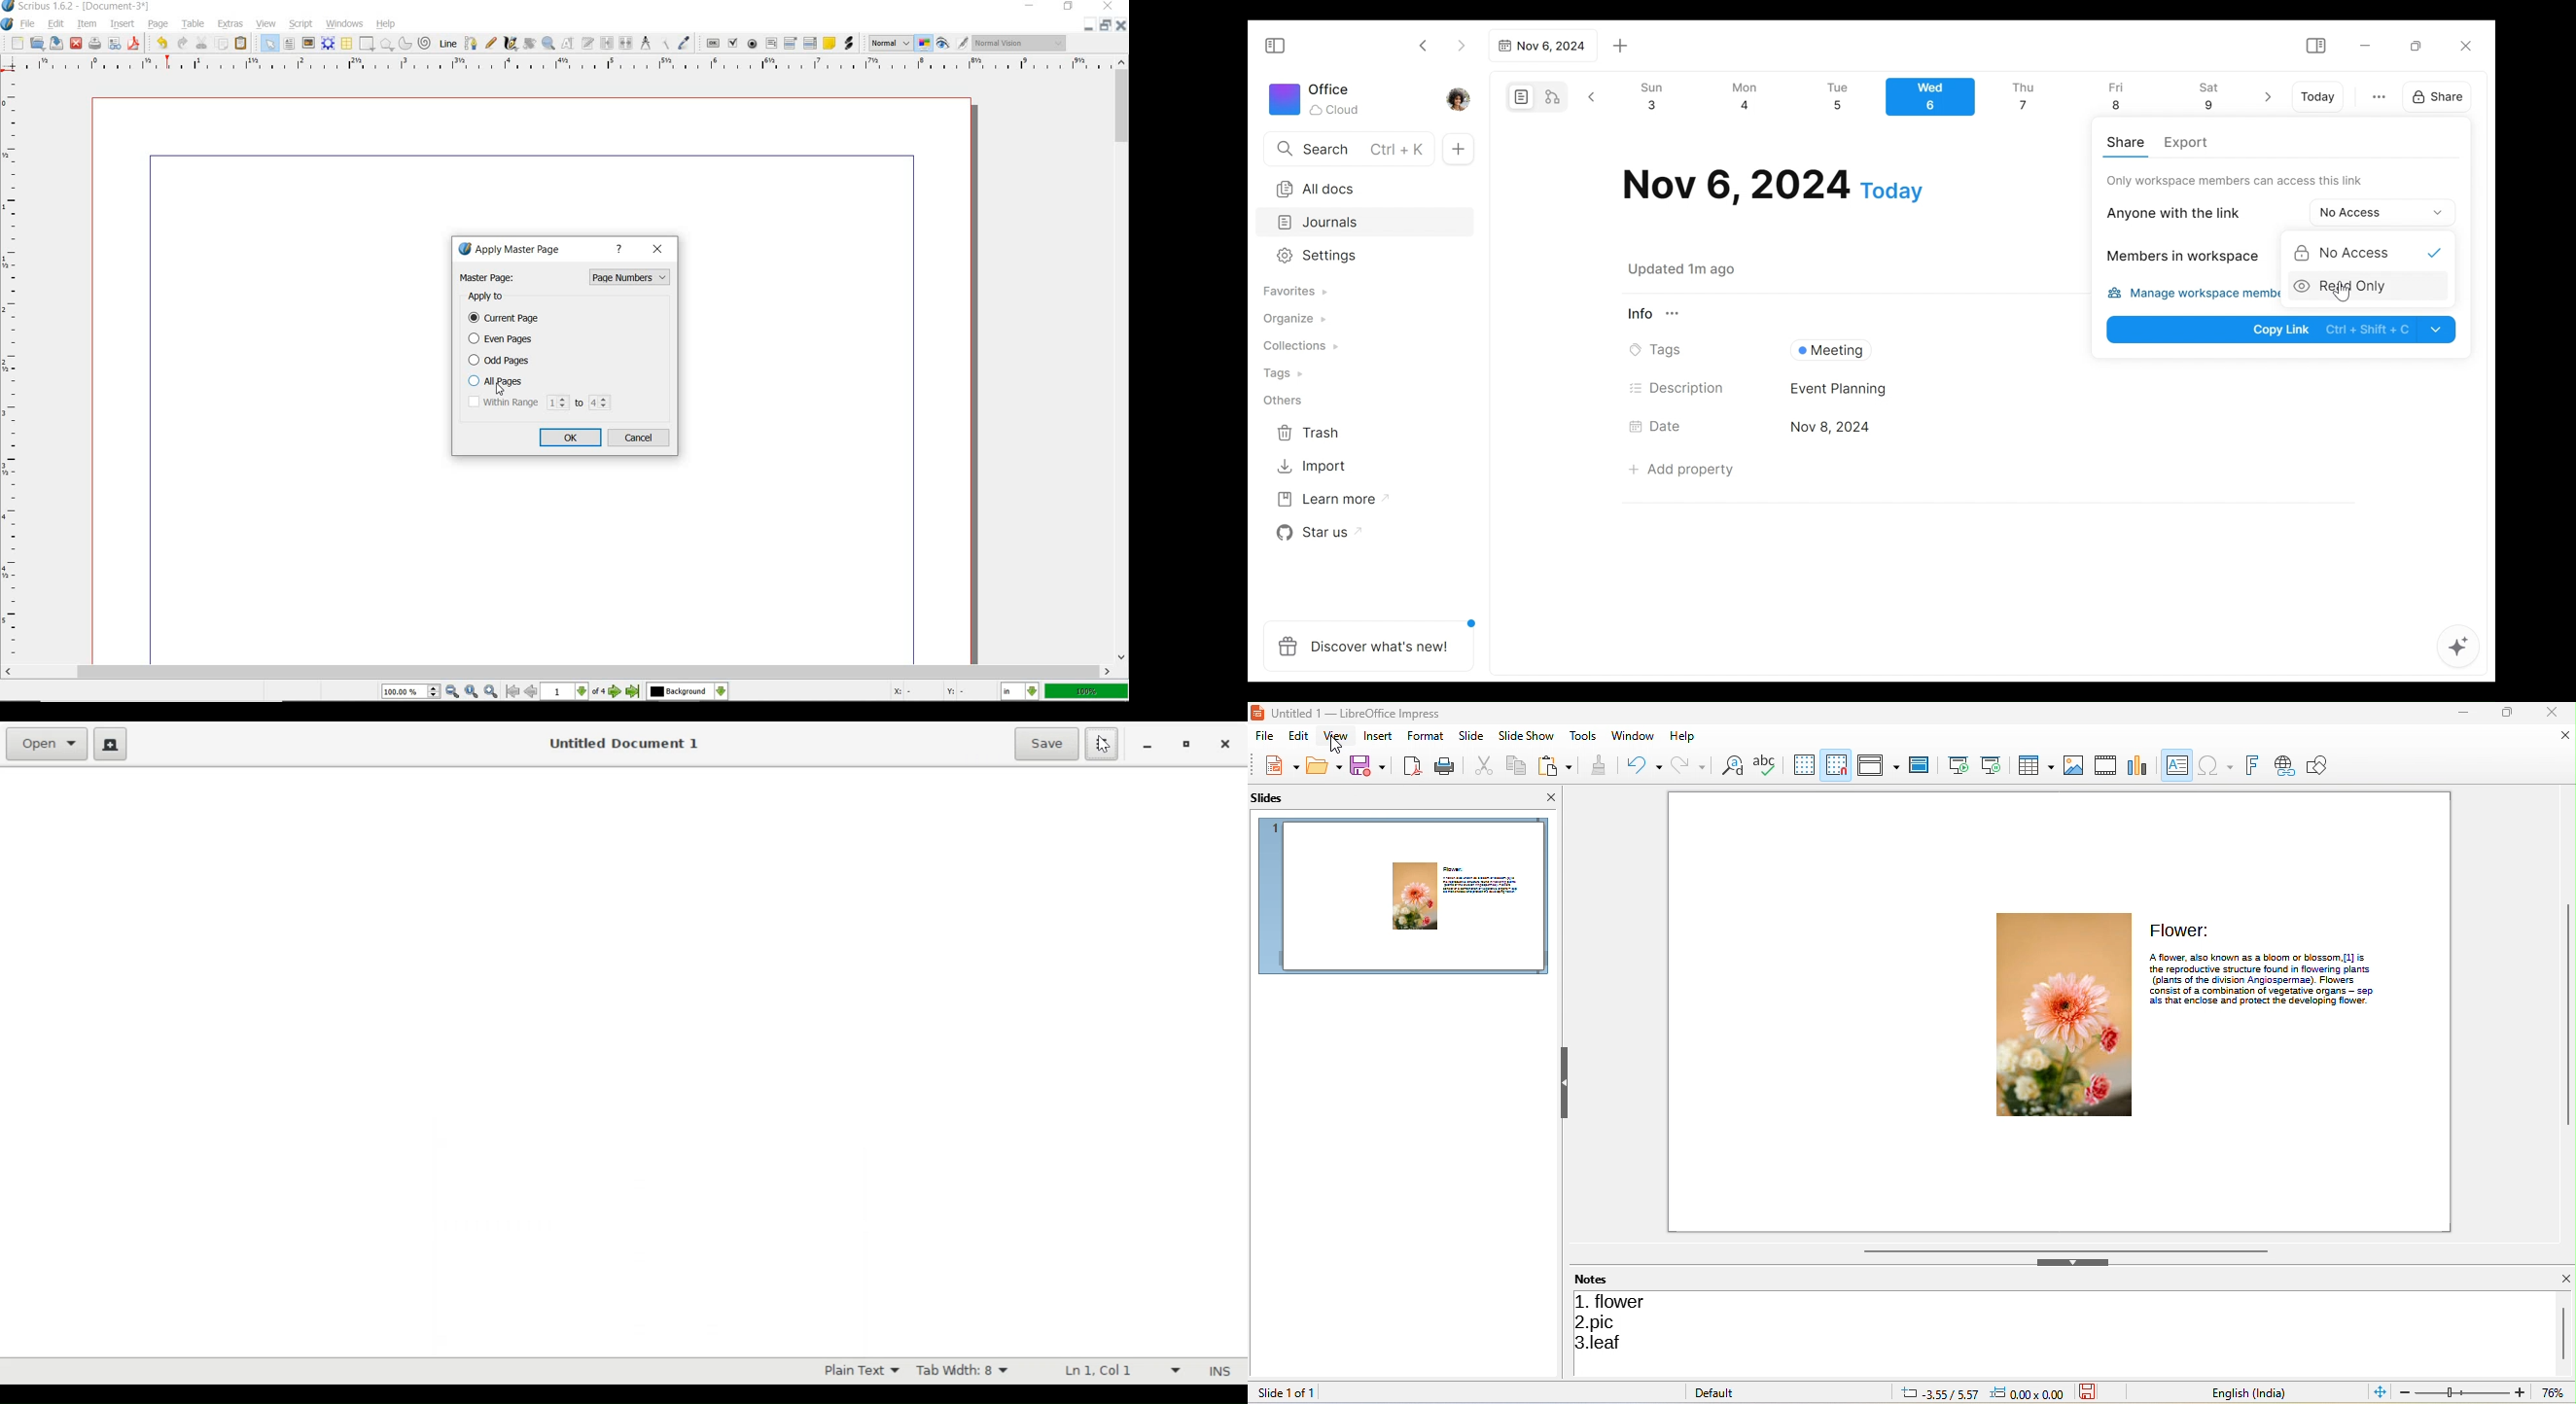 Image resolution: width=2576 pixels, height=1428 pixels. What do you see at coordinates (2256, 980) in the screenshot?
I see `(plans of the division Angiospermae). Flowers` at bounding box center [2256, 980].